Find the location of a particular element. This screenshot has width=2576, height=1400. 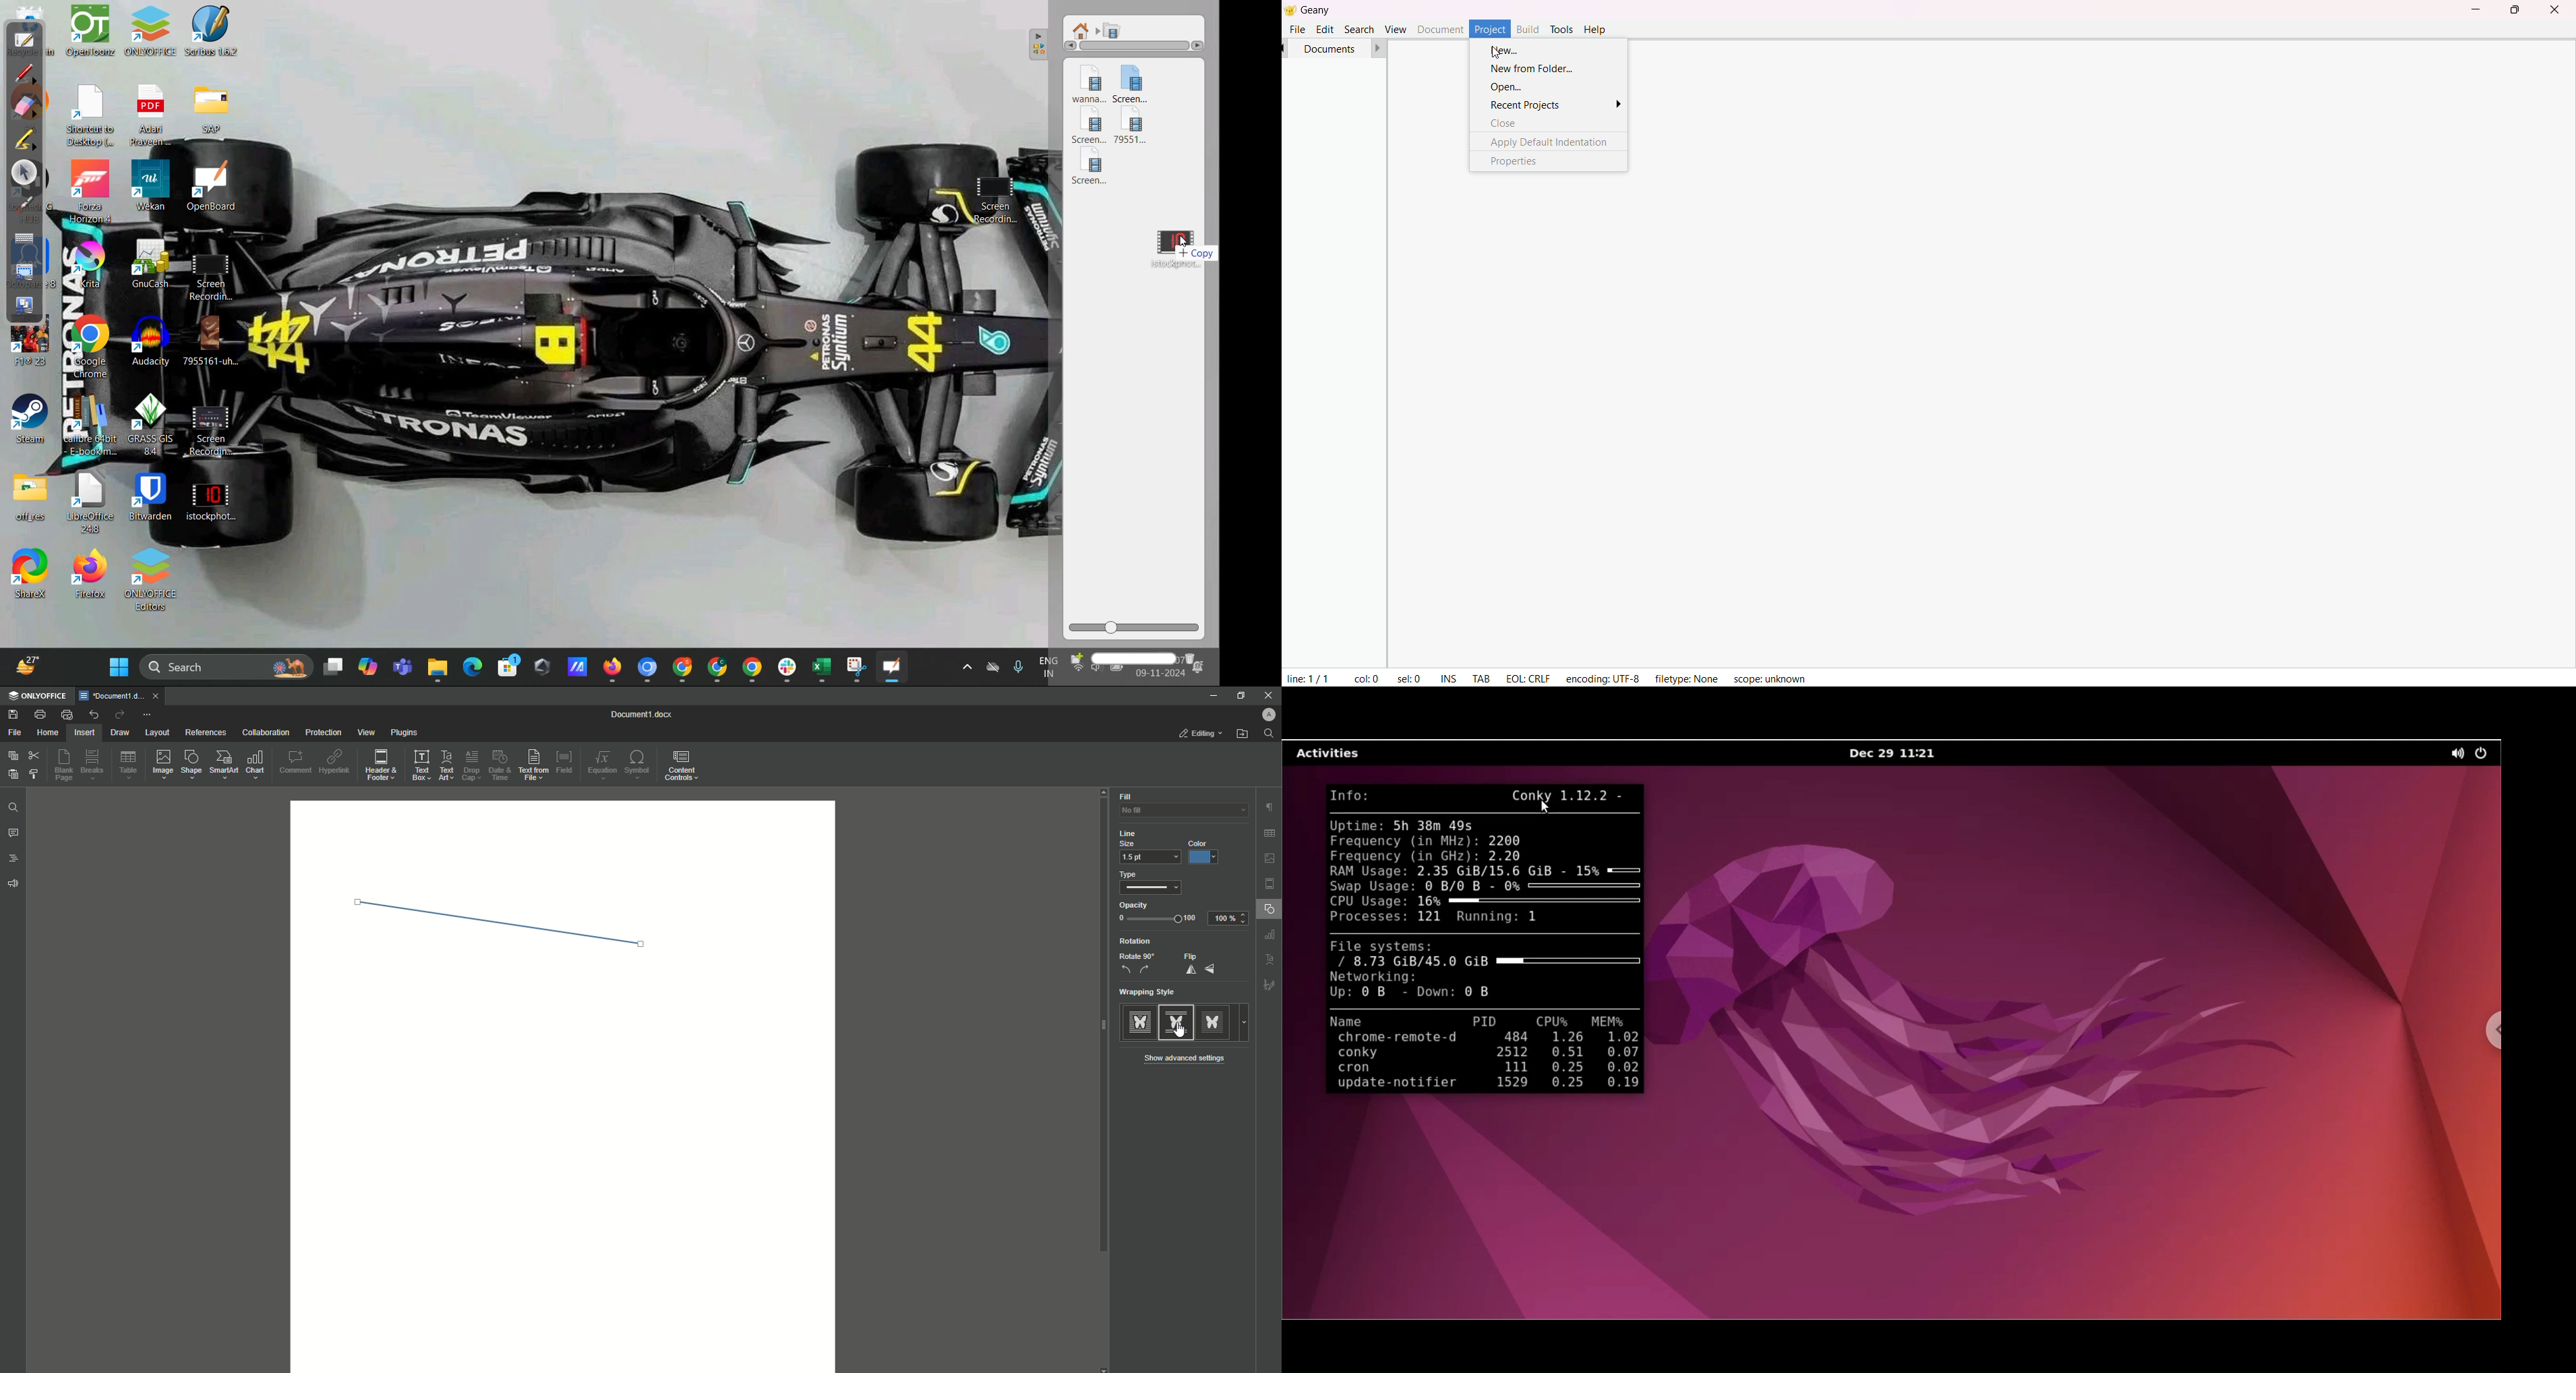

Scribus 1.6.2 is located at coordinates (217, 33).